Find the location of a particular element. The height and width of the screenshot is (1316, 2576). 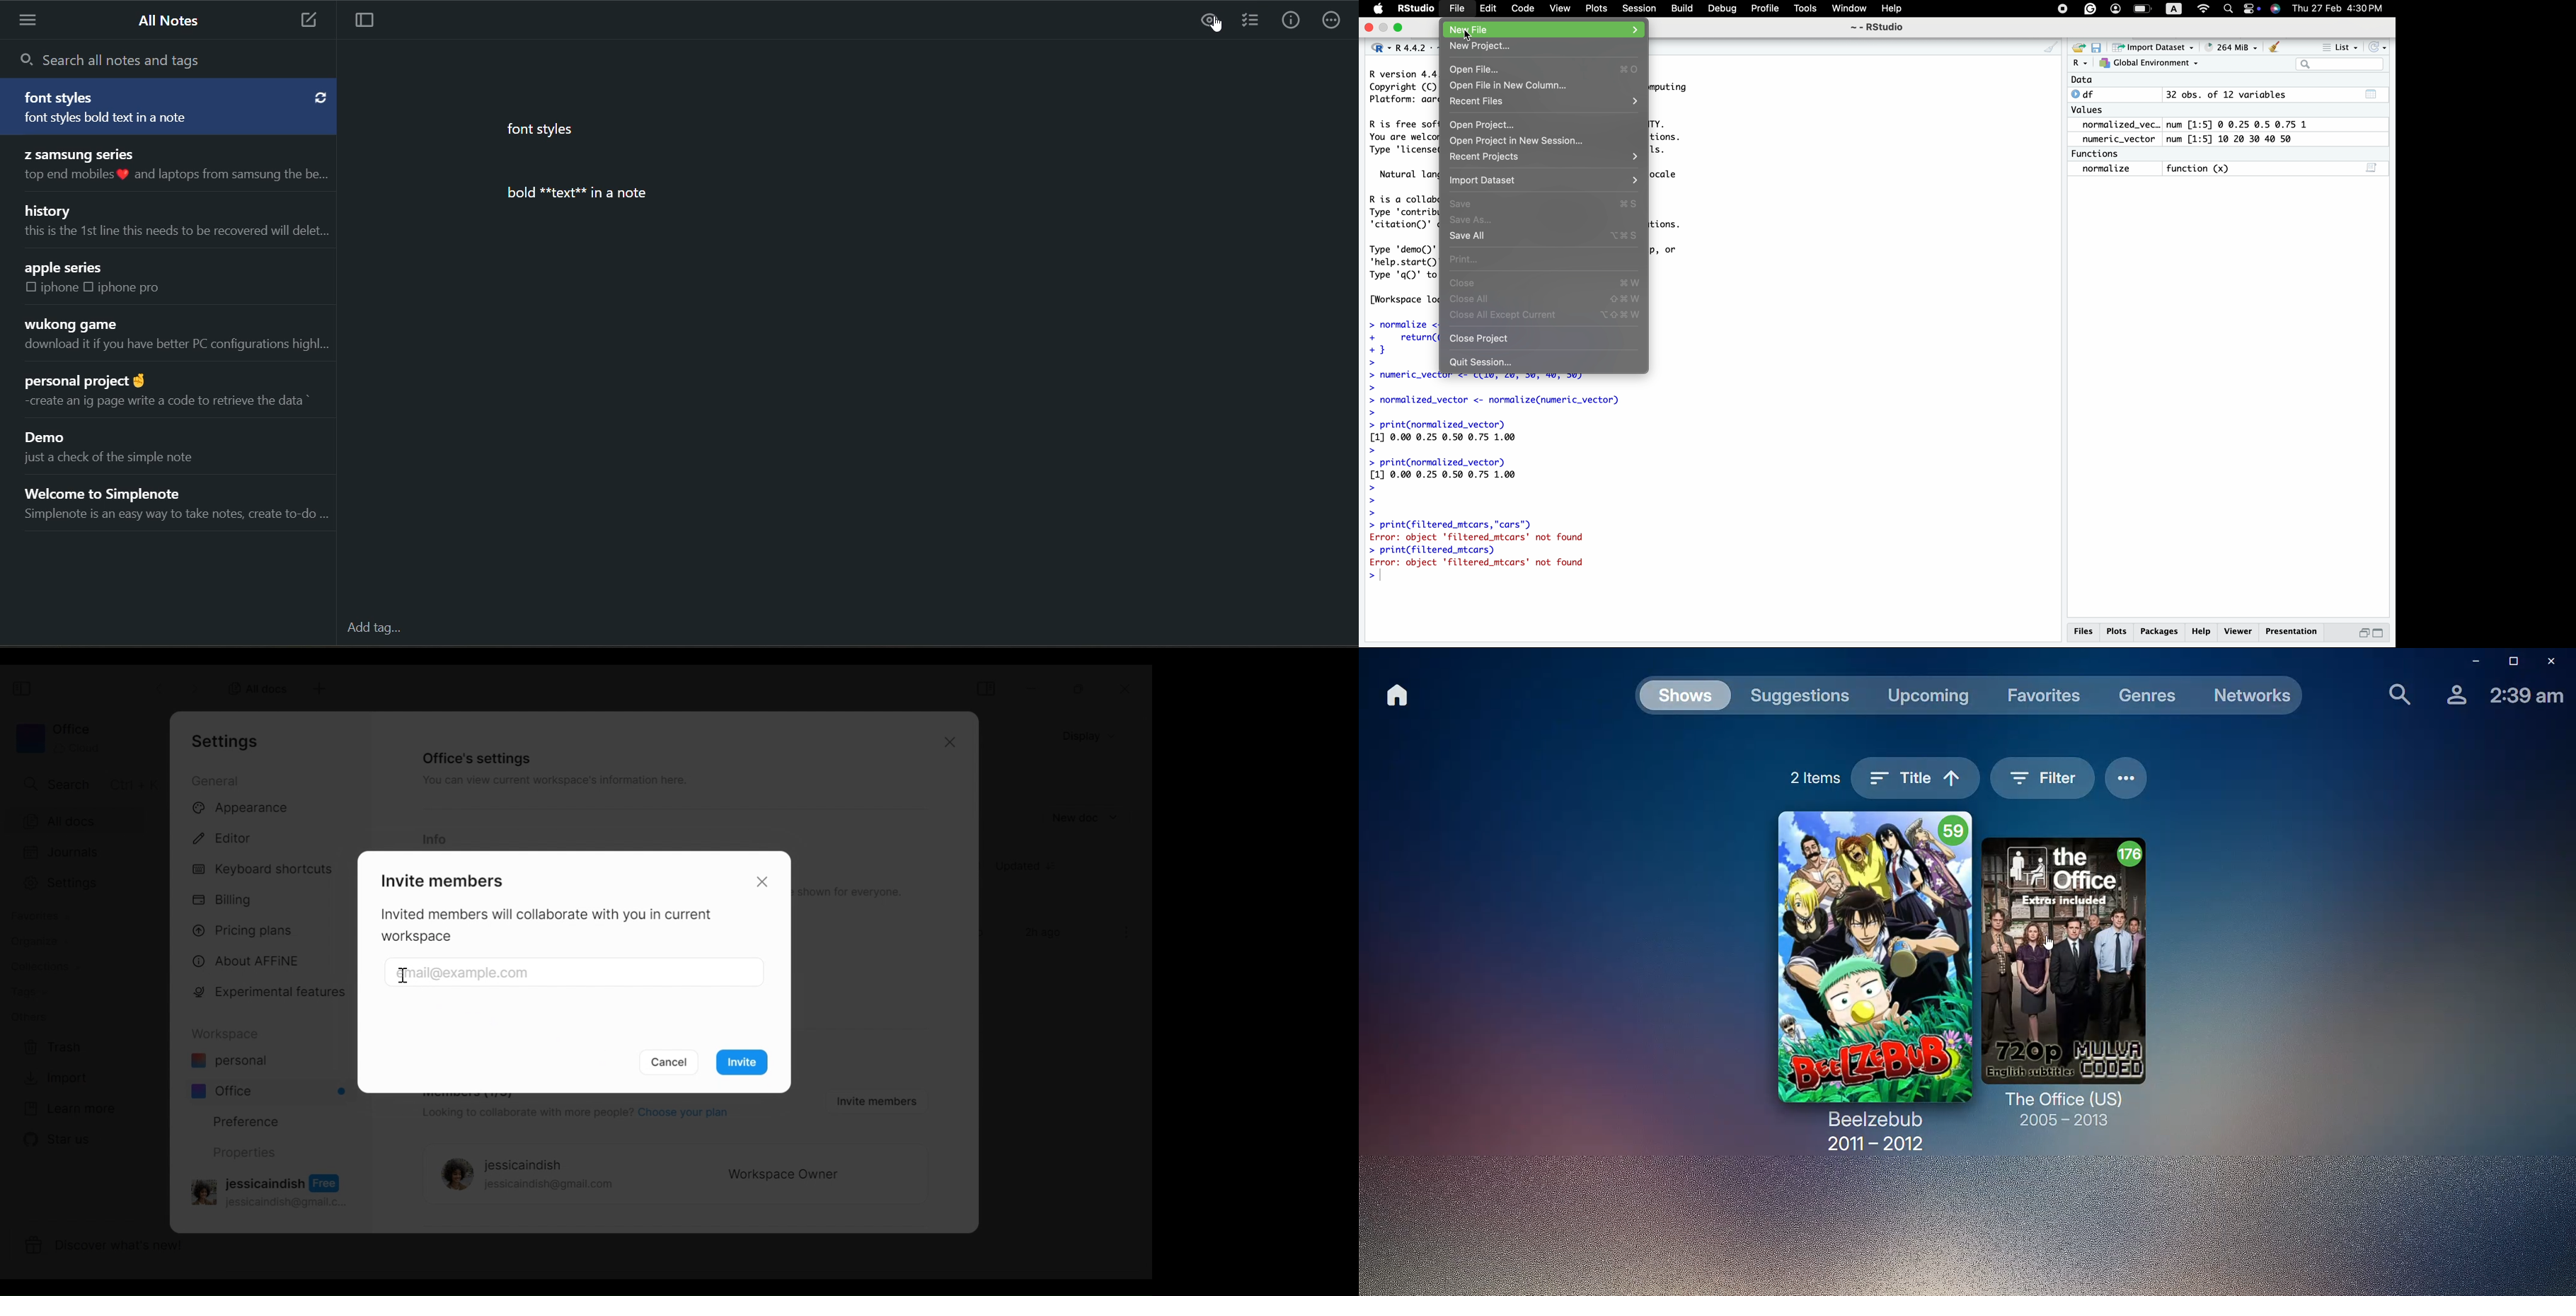

Thu 27 Feb 4:30 PM is located at coordinates (2342, 8).